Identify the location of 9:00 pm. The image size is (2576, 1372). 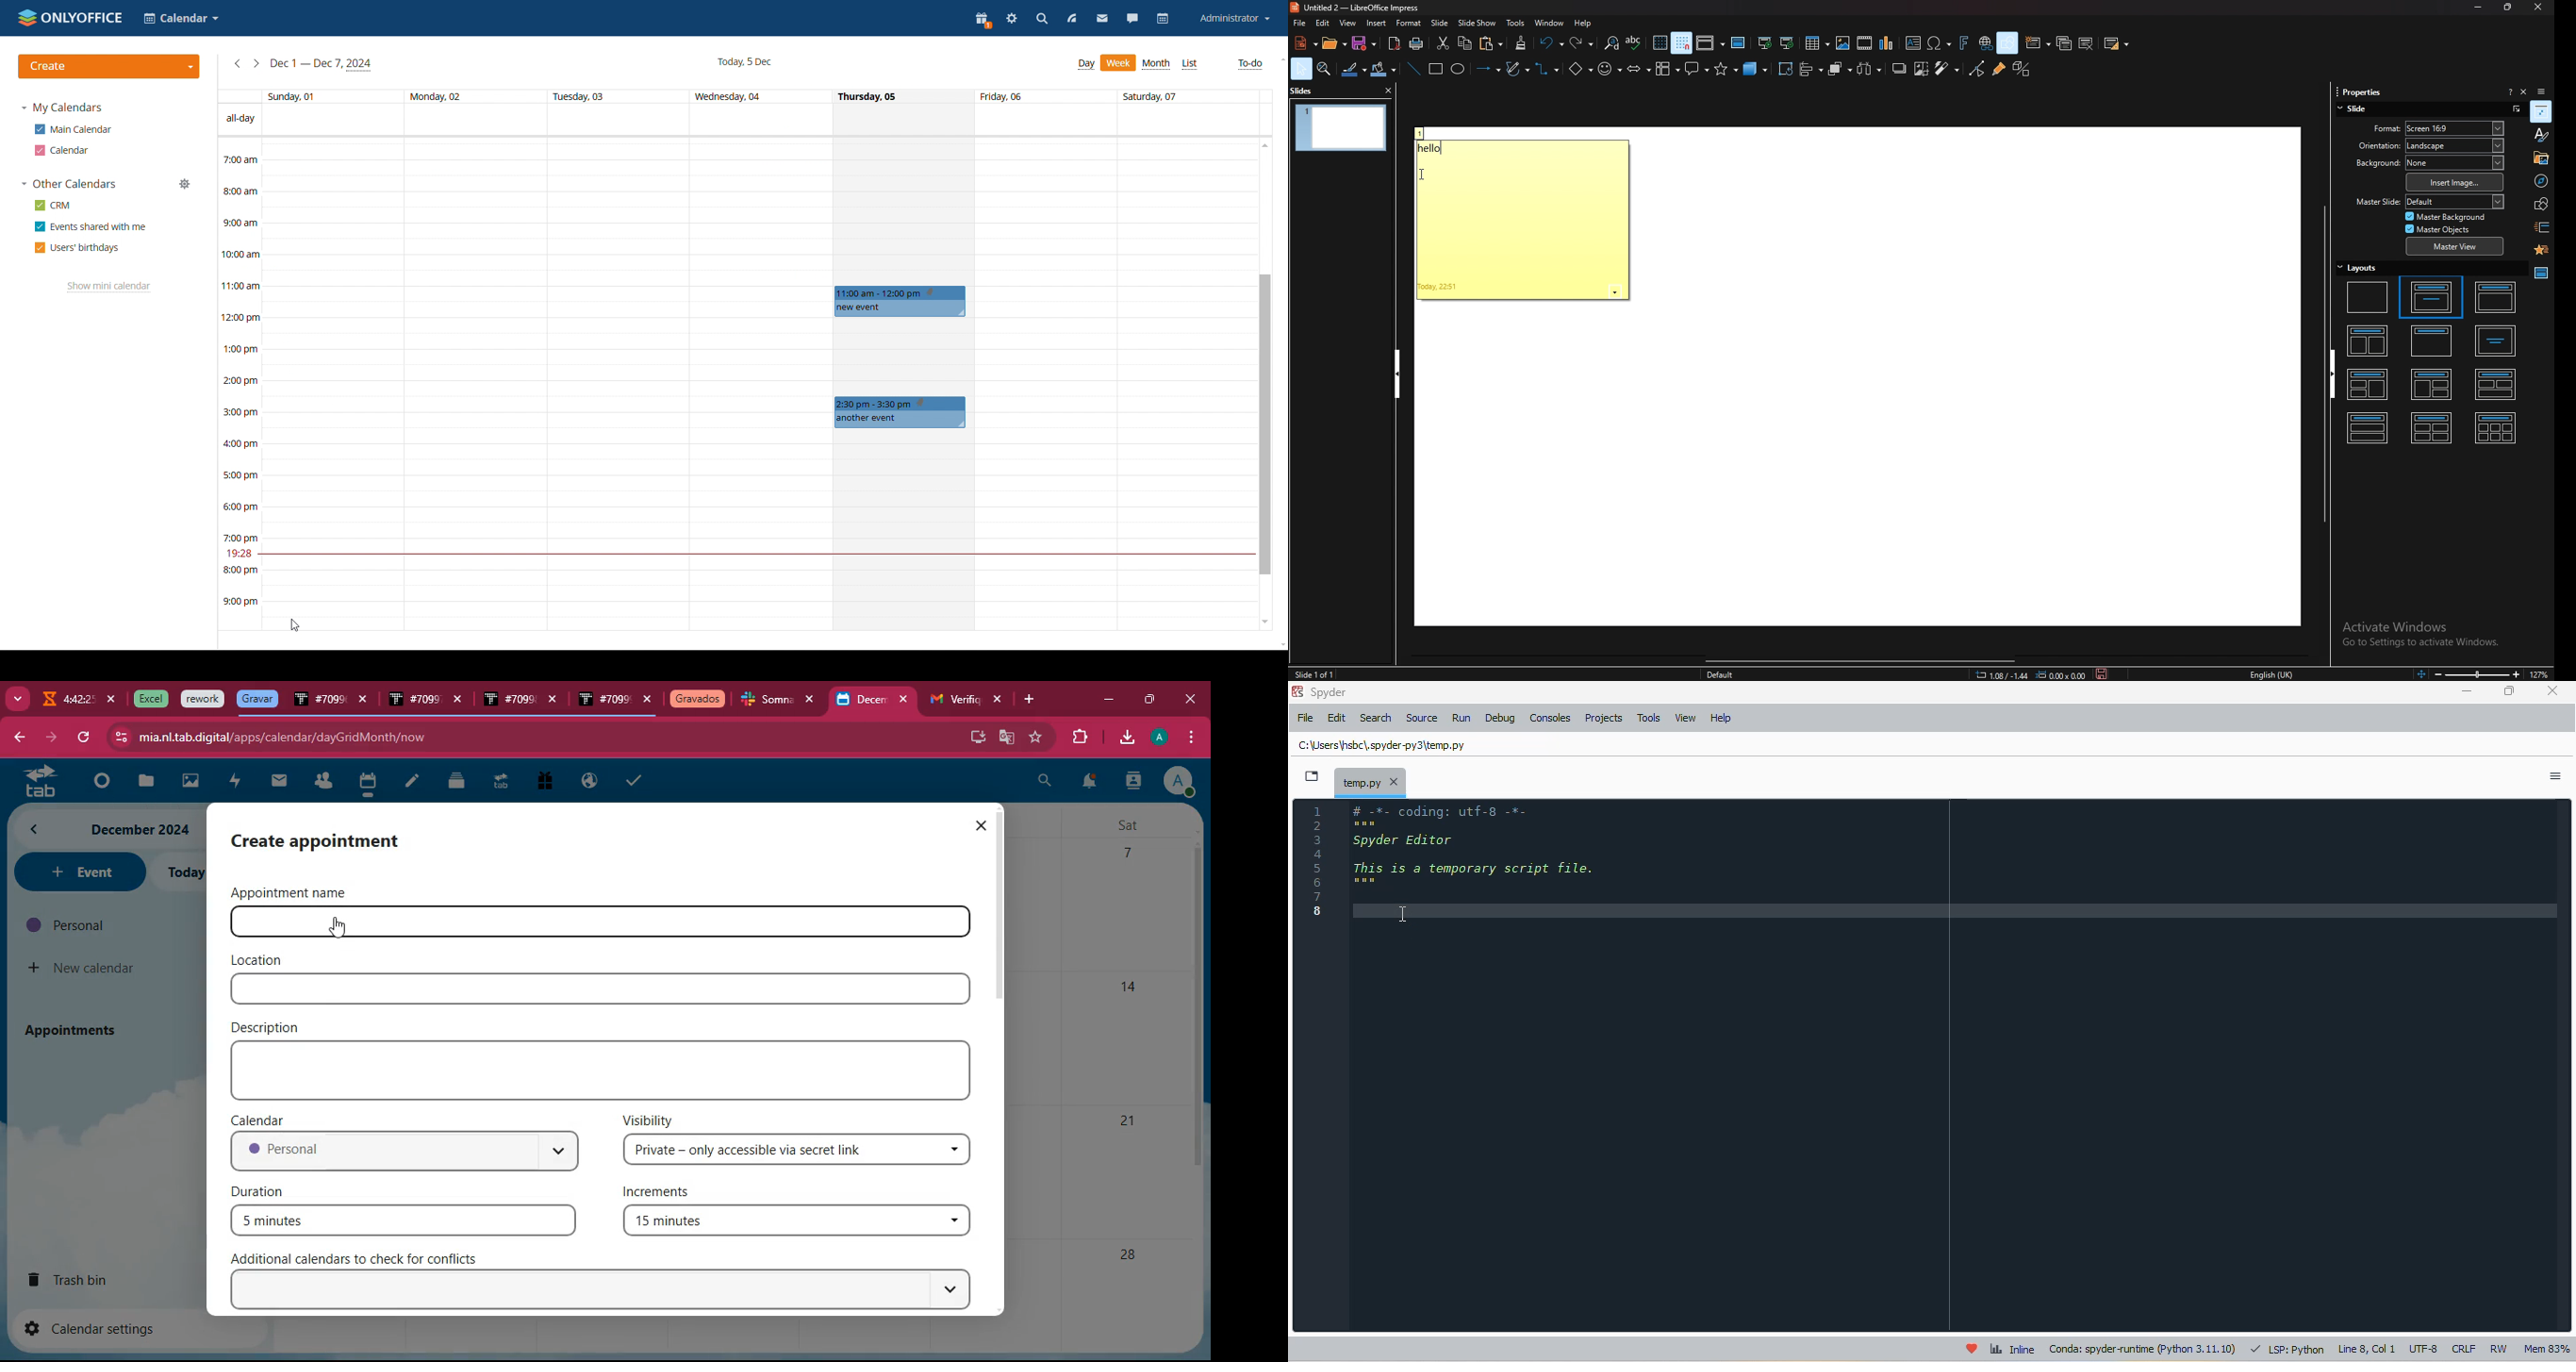
(237, 602).